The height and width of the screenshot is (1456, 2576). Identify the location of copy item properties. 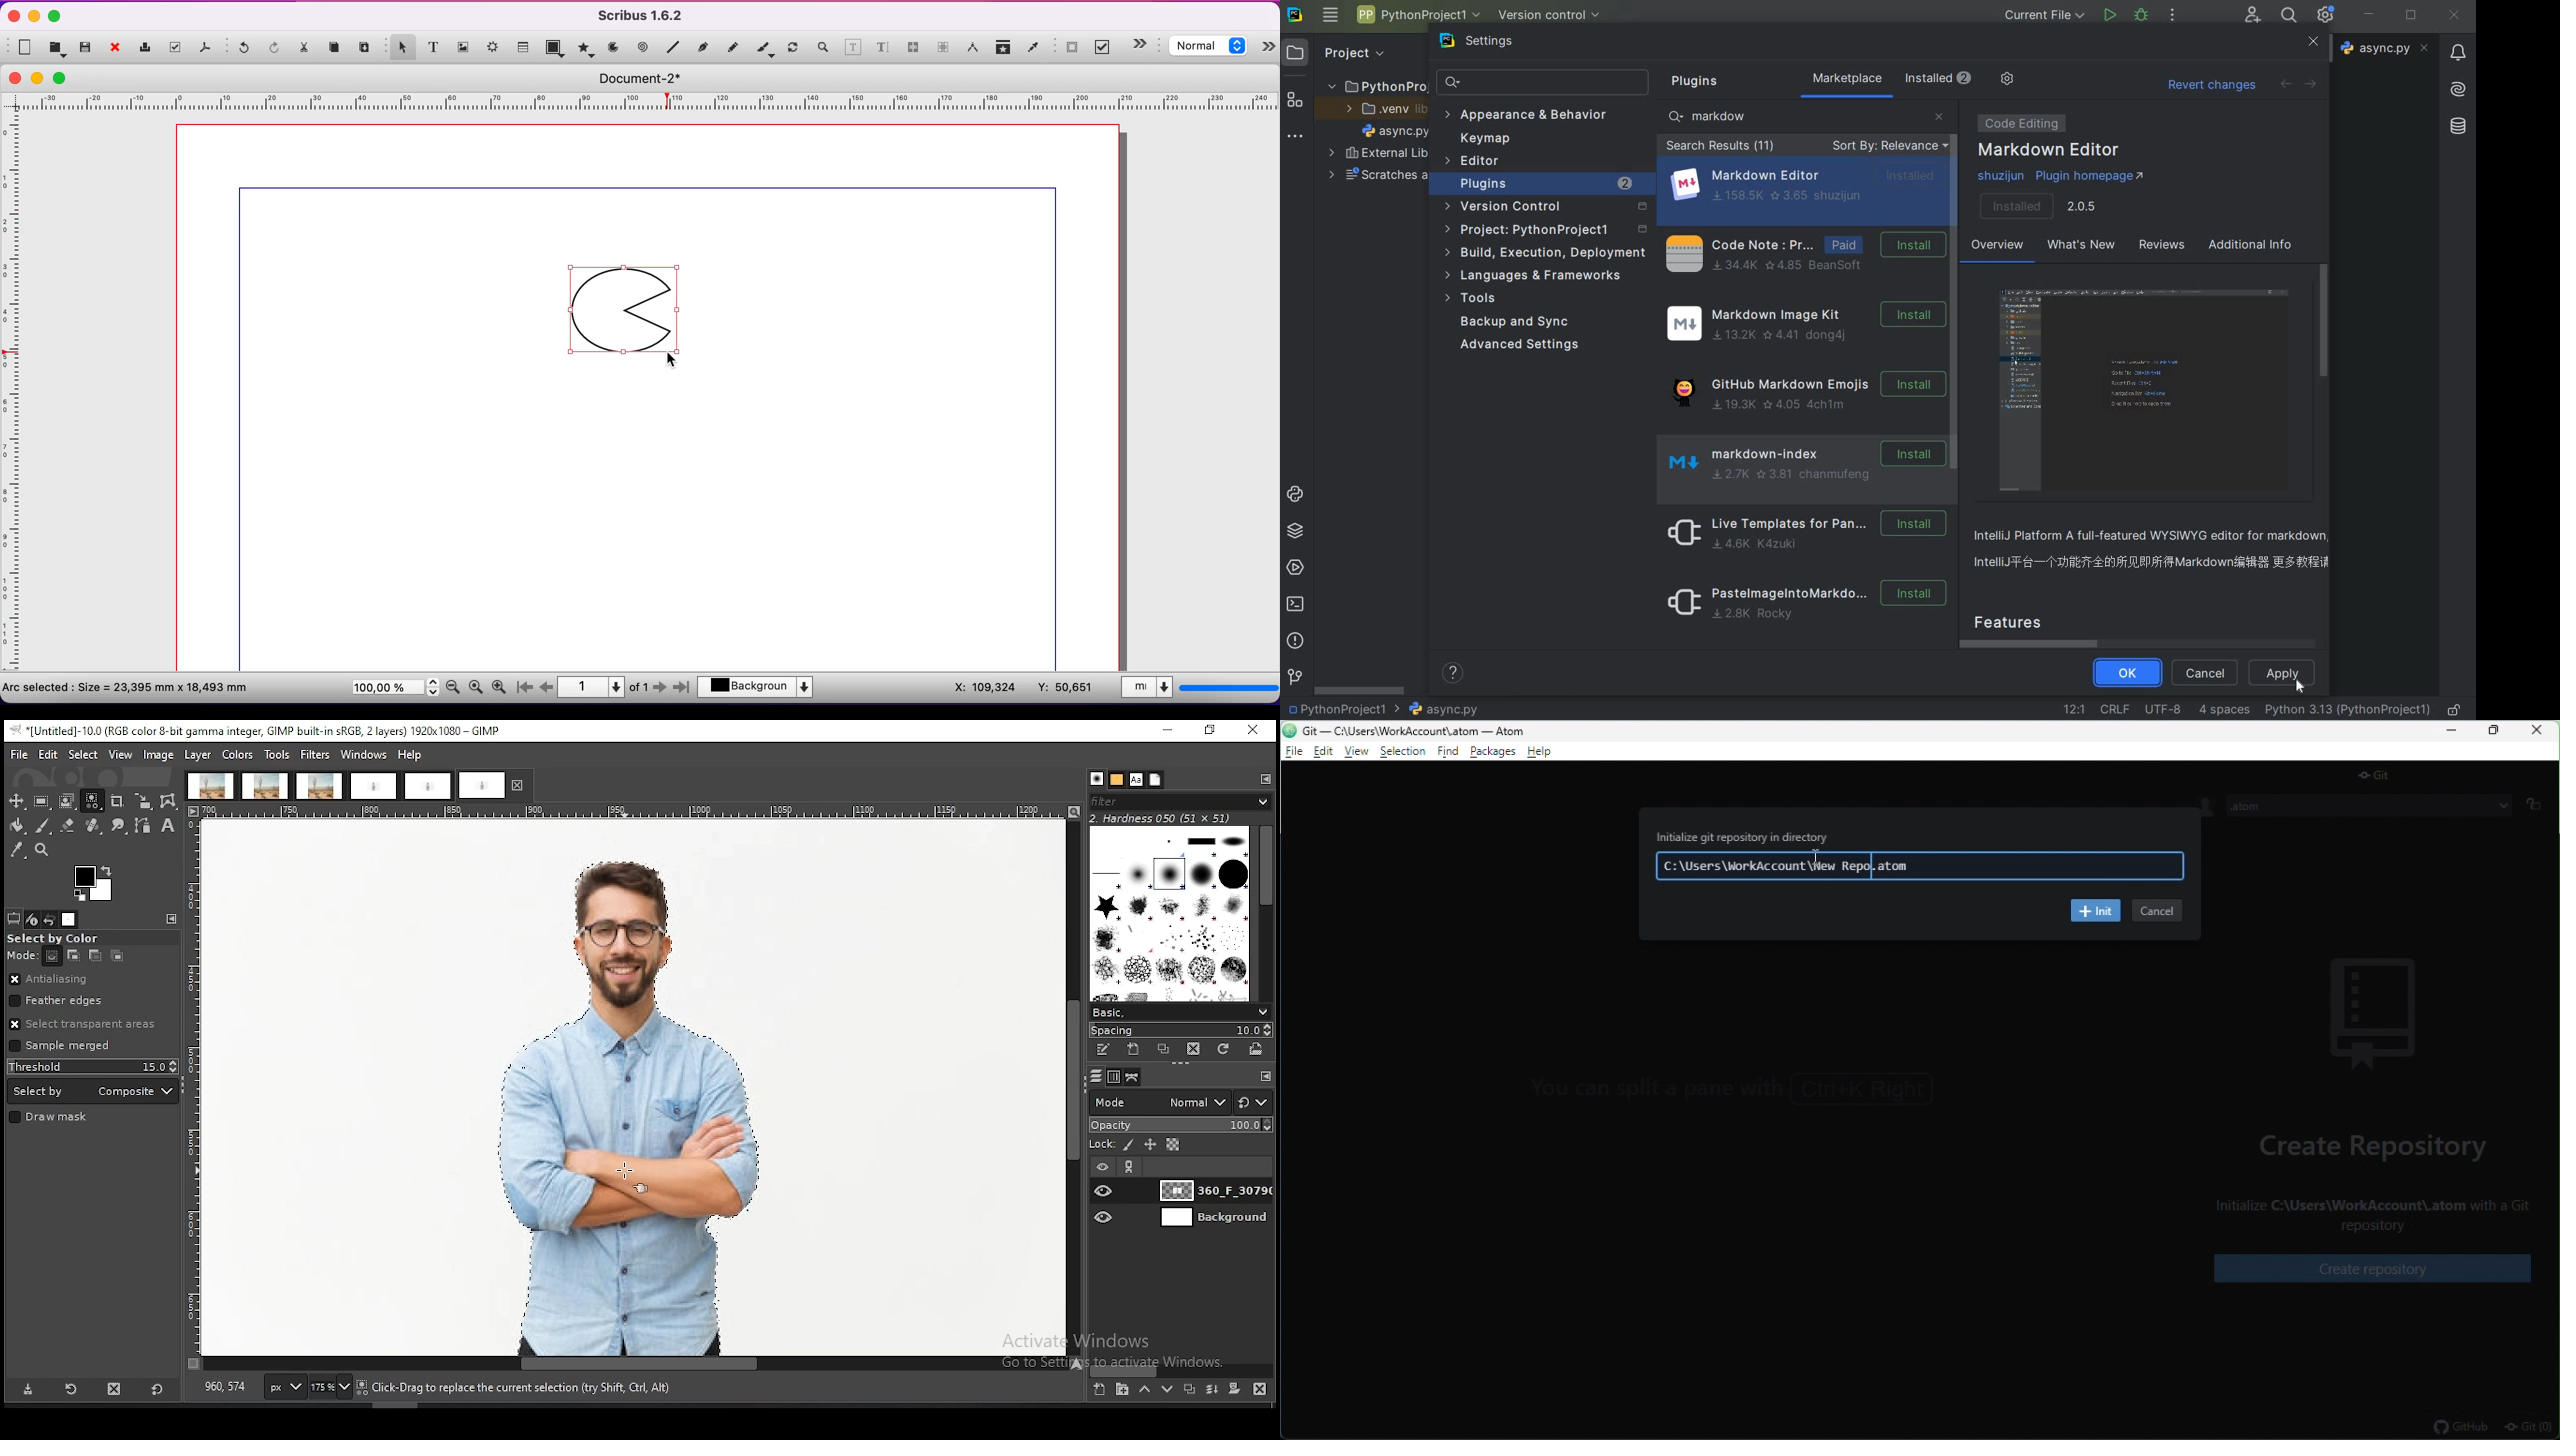
(1004, 49).